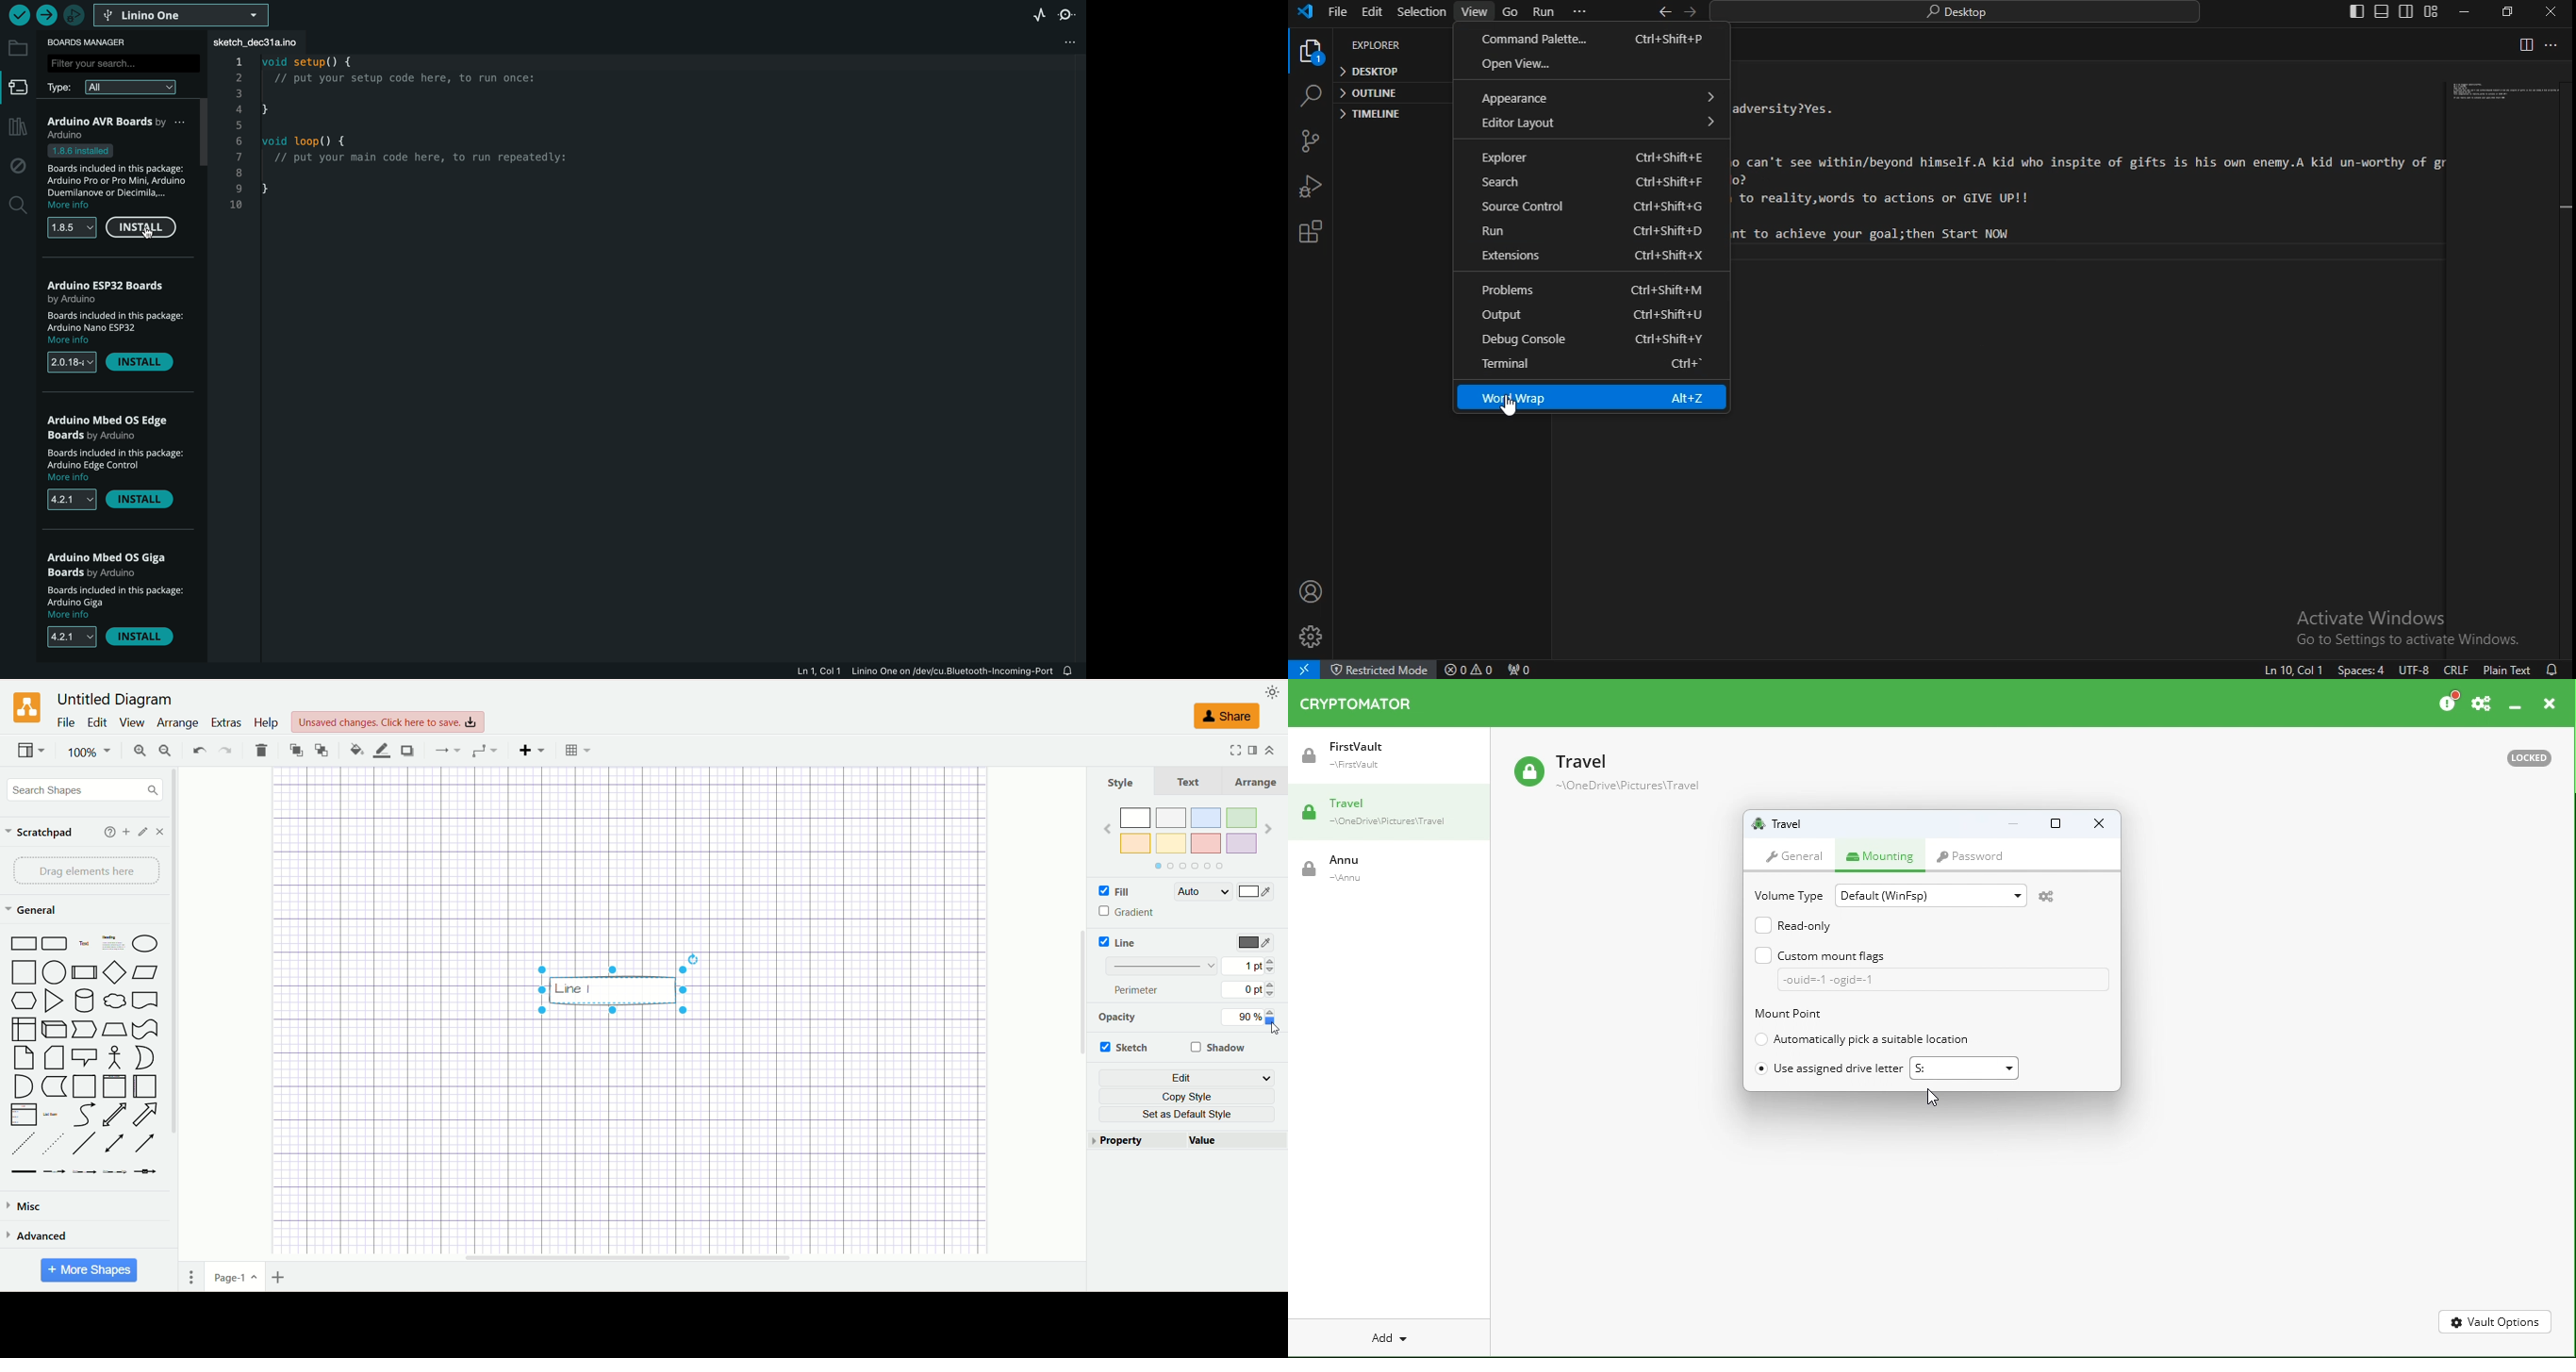 This screenshot has width=2576, height=1372. What do you see at coordinates (2524, 44) in the screenshot?
I see `split editor right` at bounding box center [2524, 44].